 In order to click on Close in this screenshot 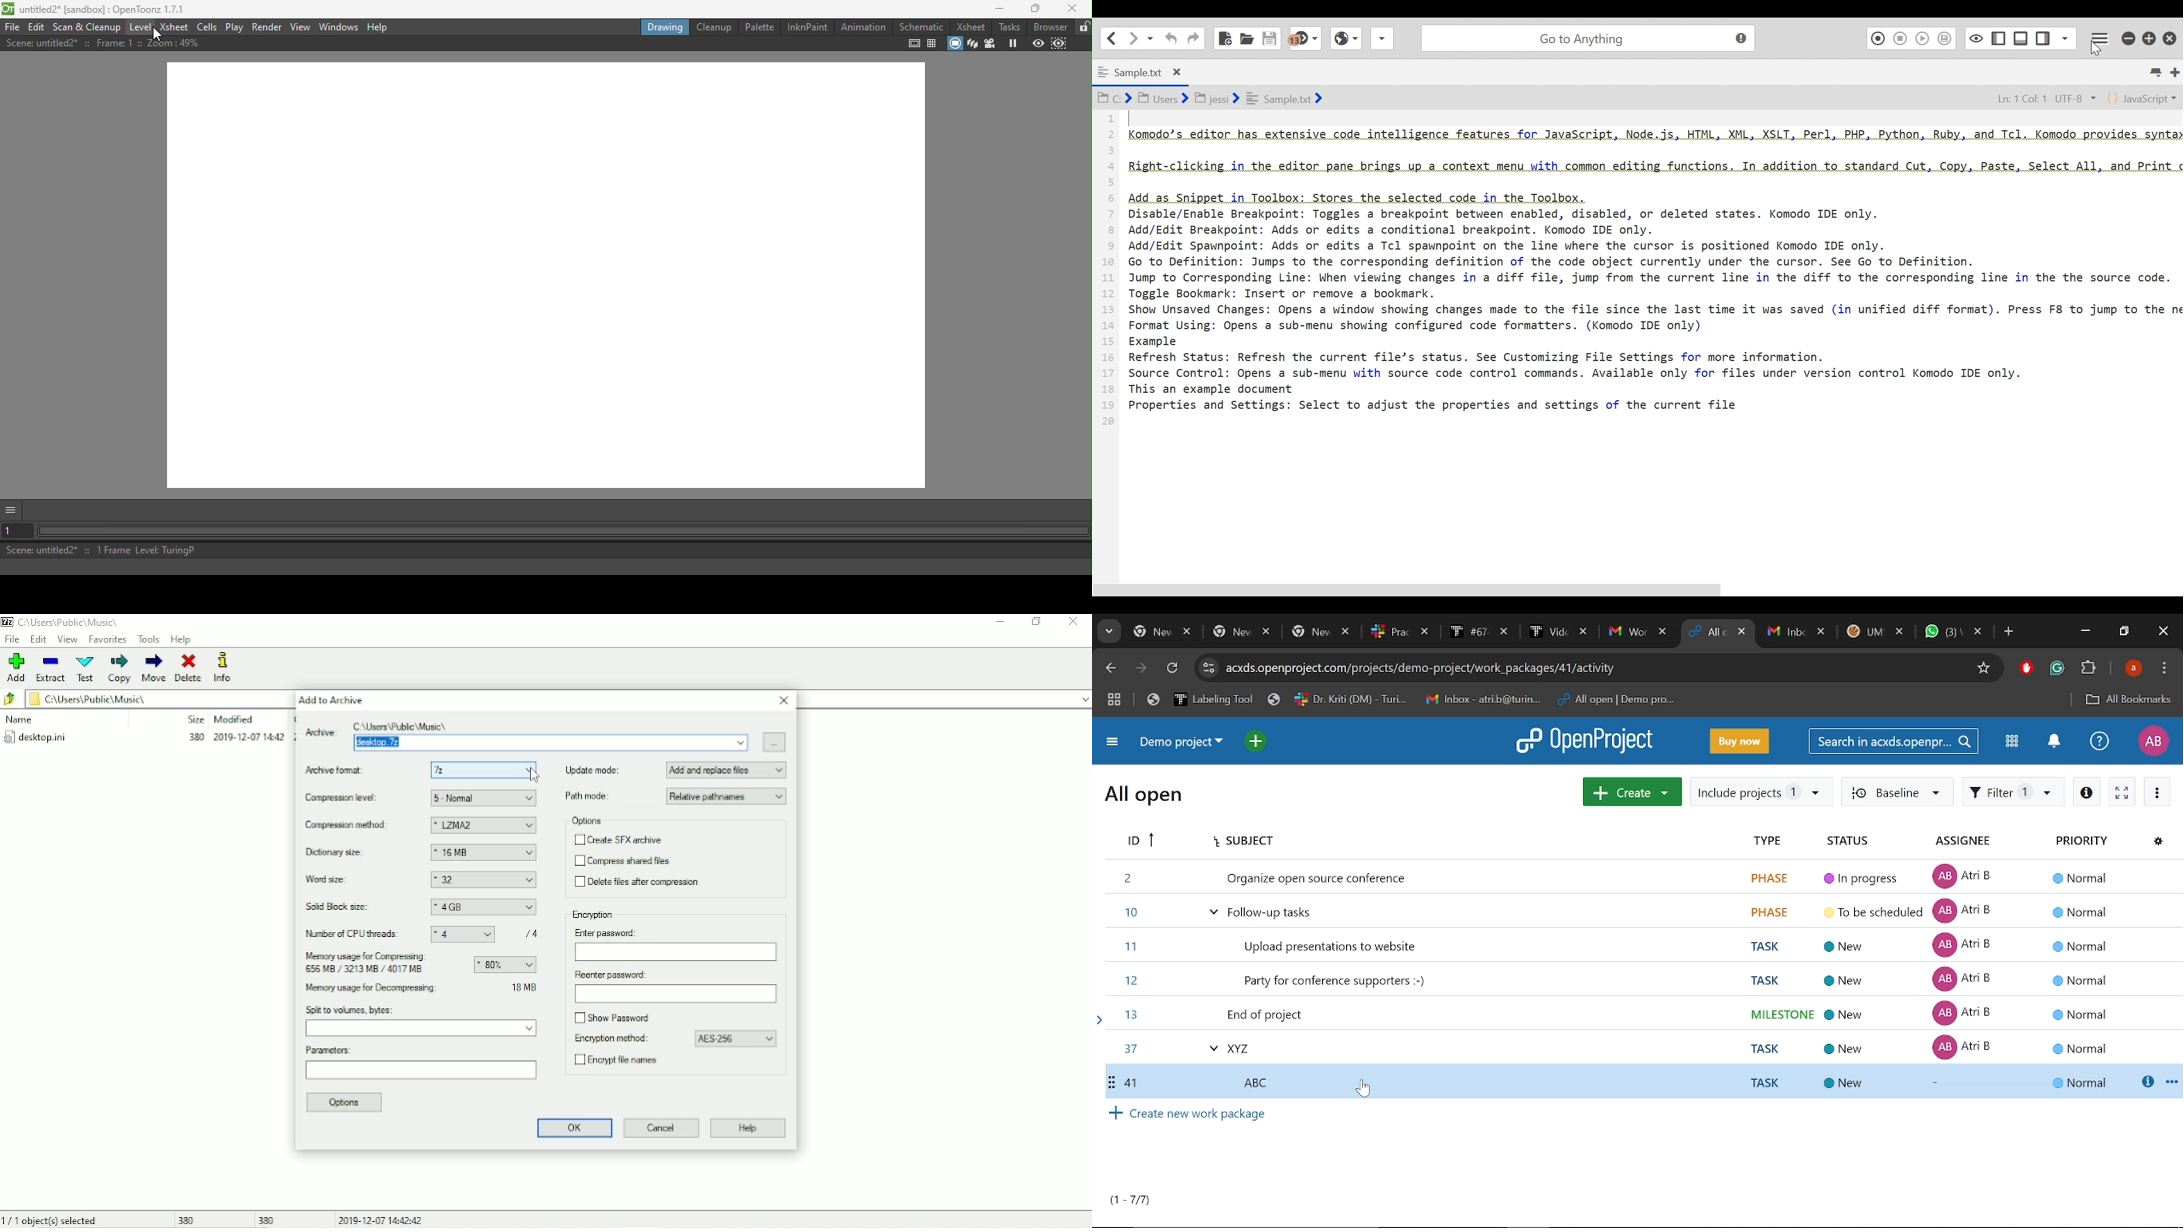, I will do `click(2161, 631)`.